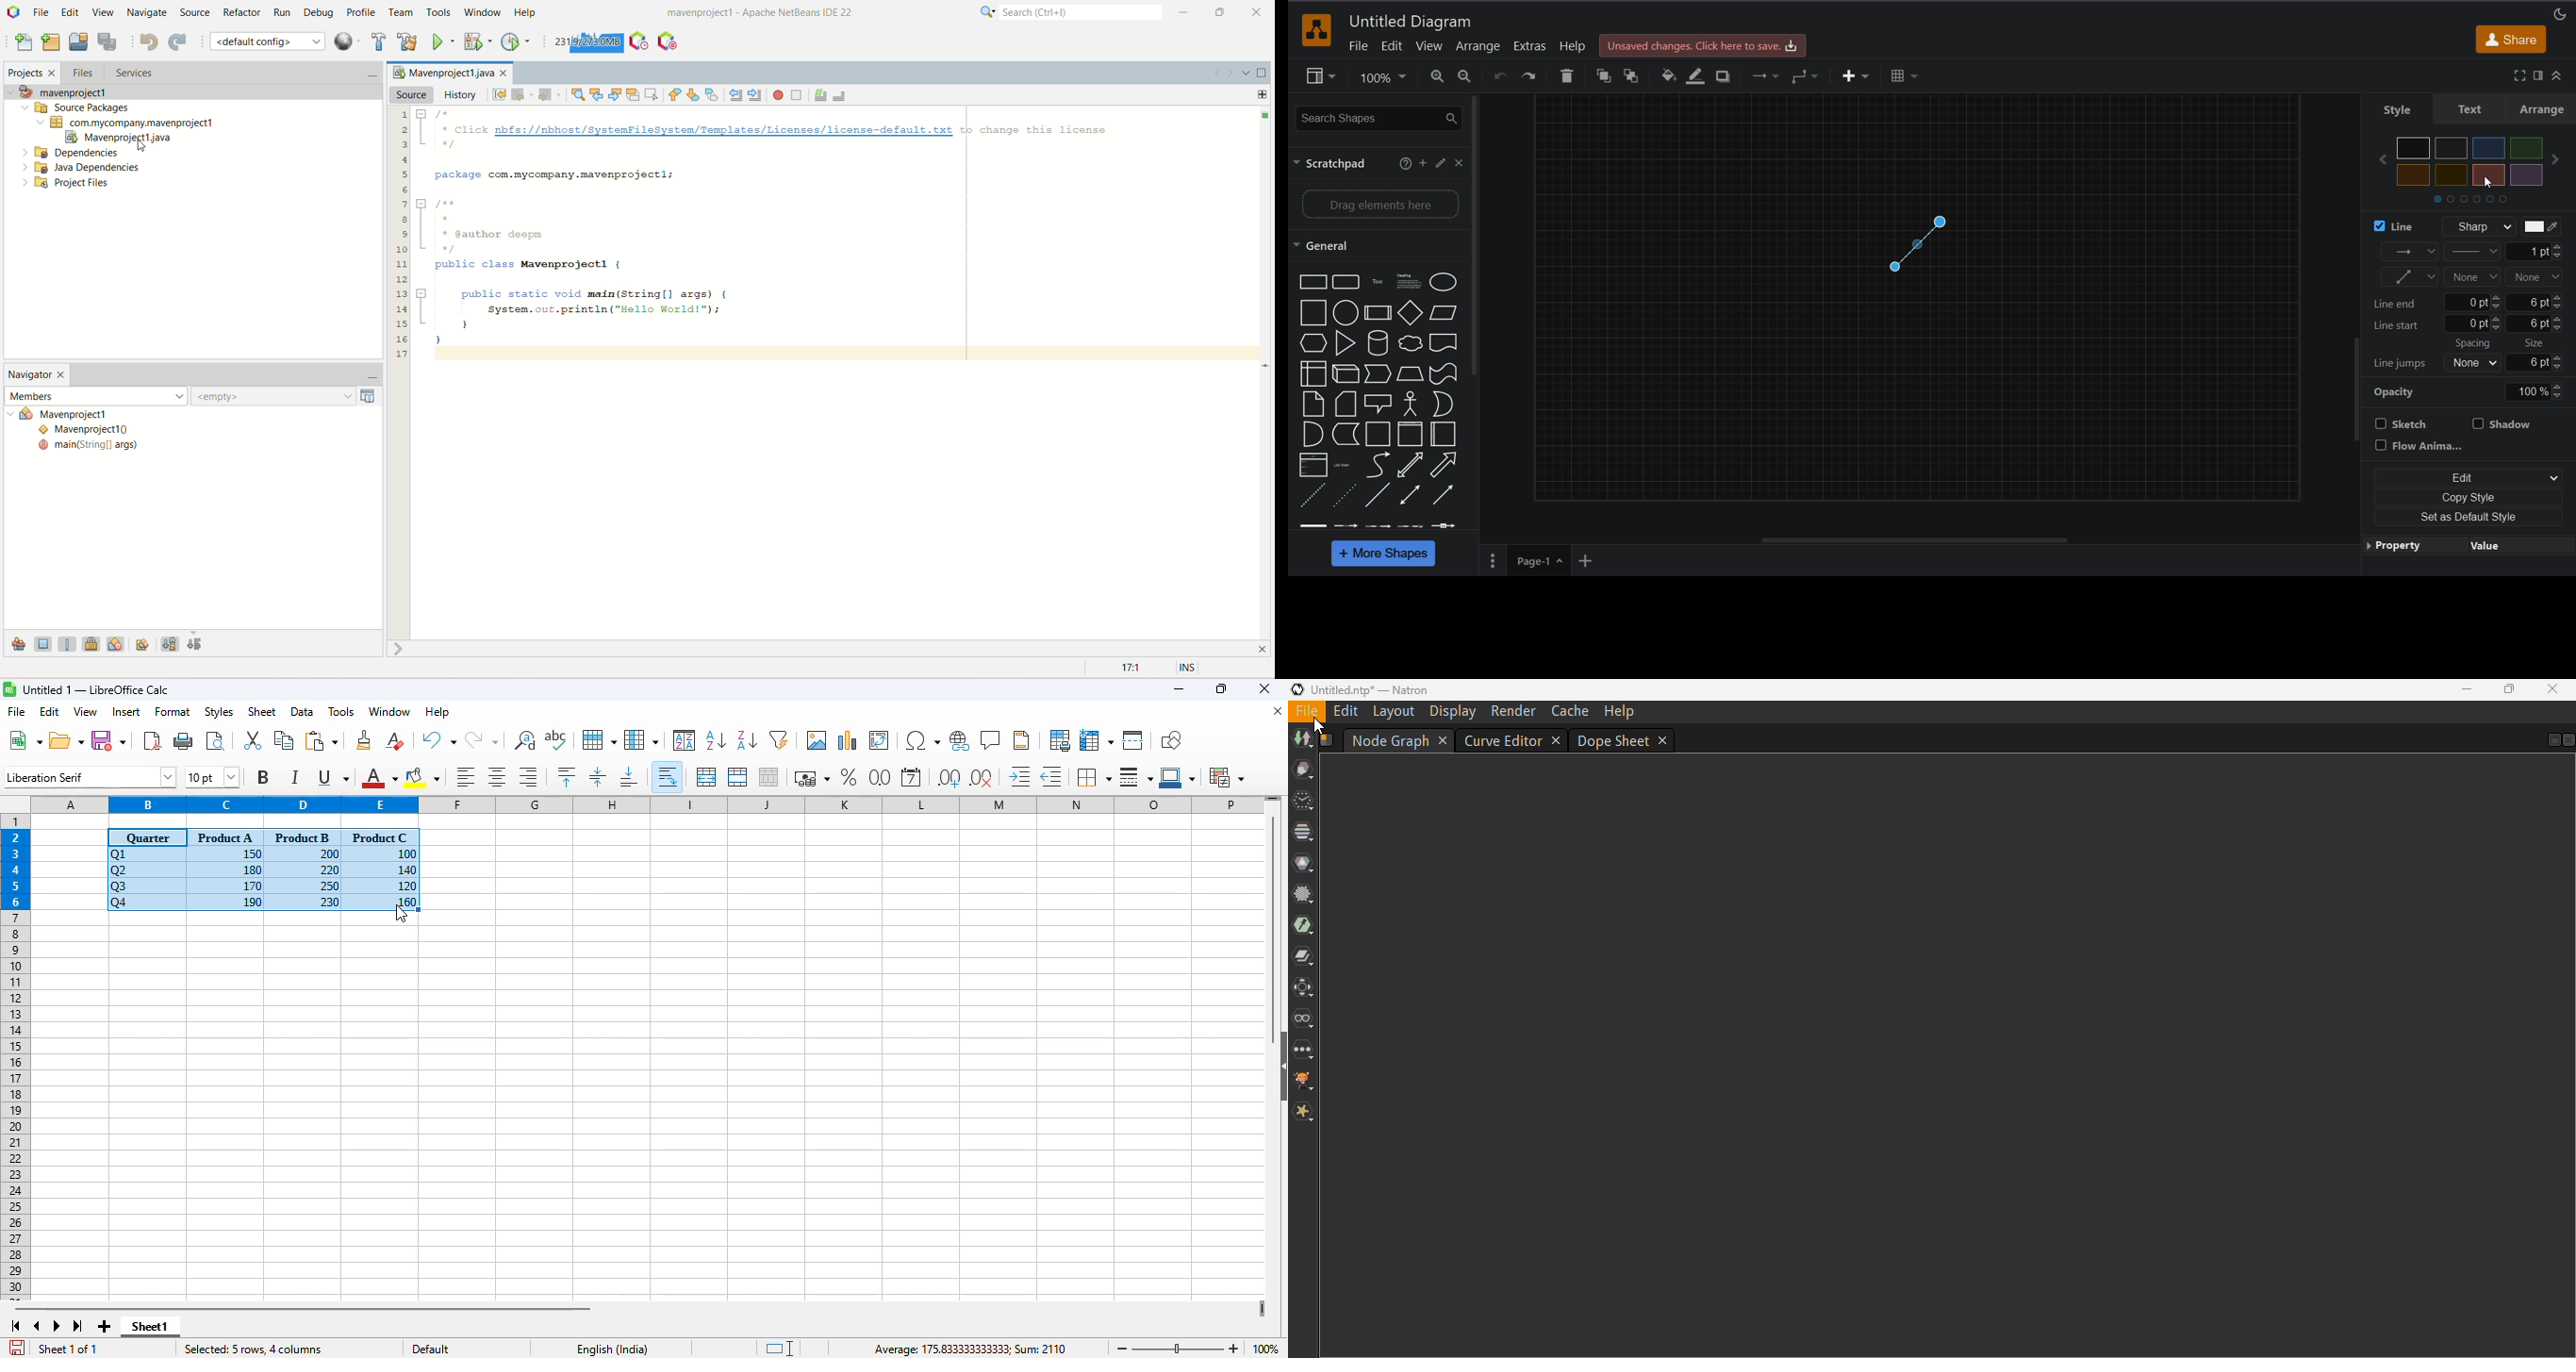  Describe the element at coordinates (448, 72) in the screenshot. I see `Mavenproject1.java` at that location.